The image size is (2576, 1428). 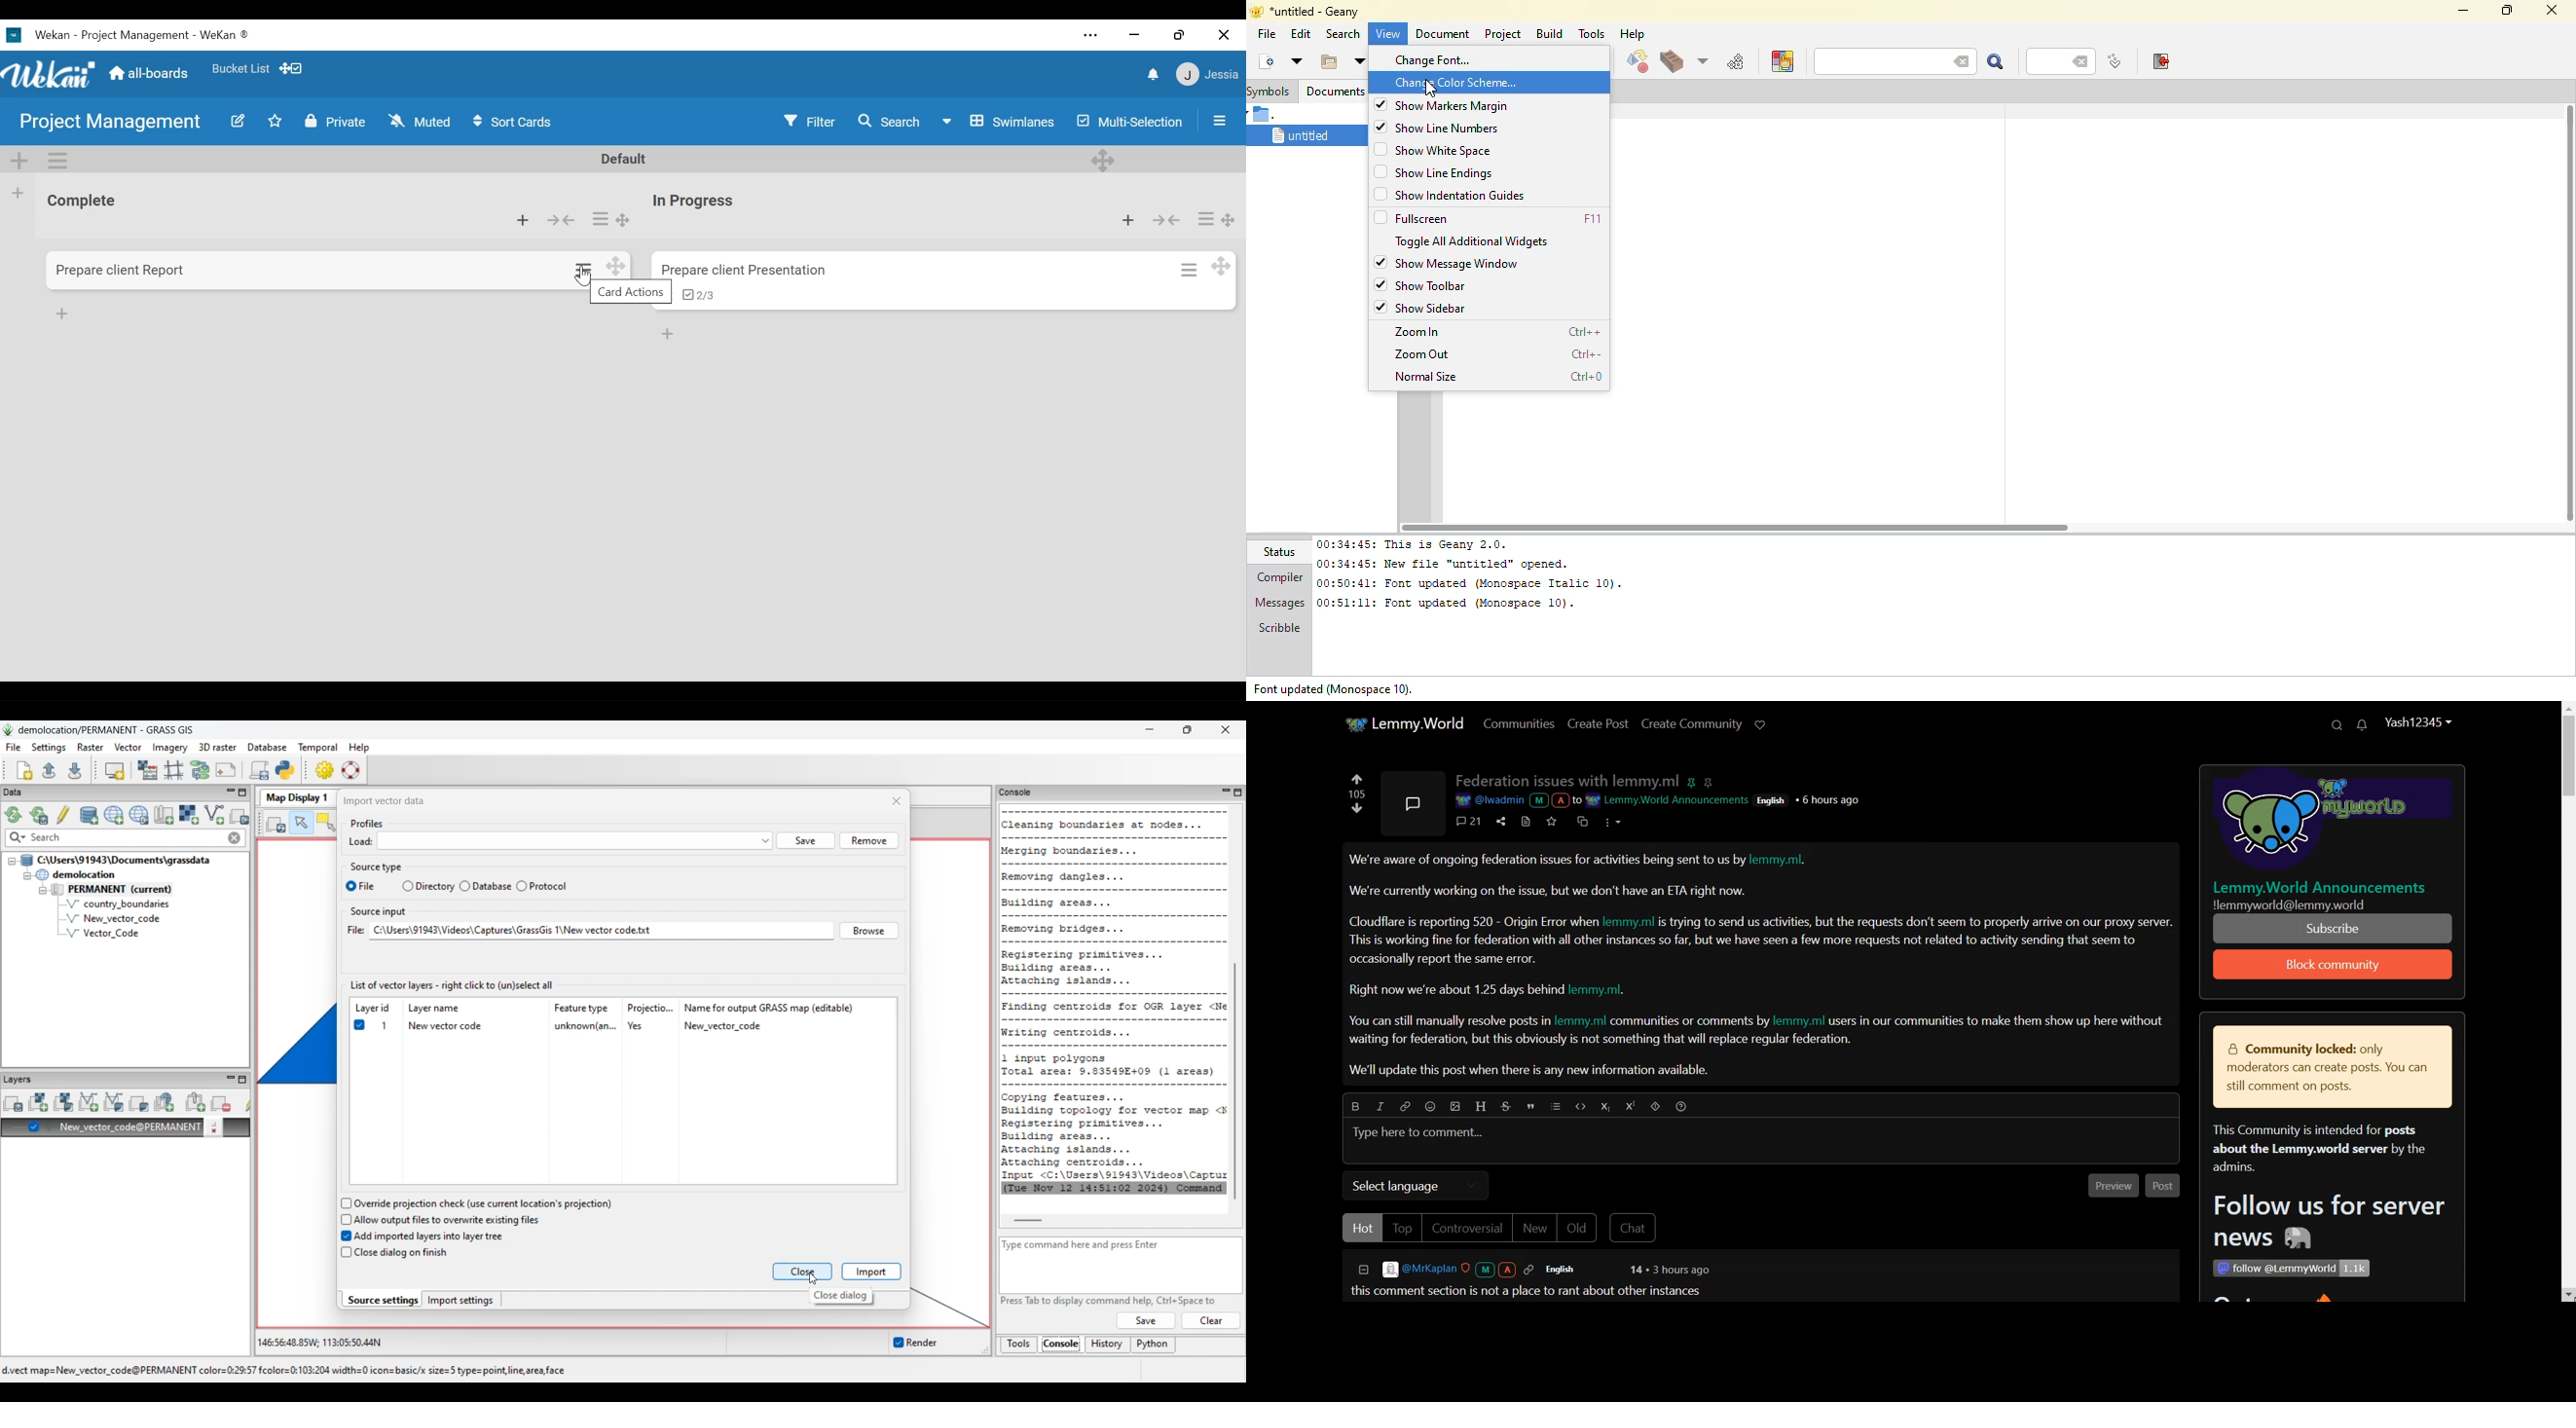 What do you see at coordinates (59, 161) in the screenshot?
I see `Swimlane Actions` at bounding box center [59, 161].